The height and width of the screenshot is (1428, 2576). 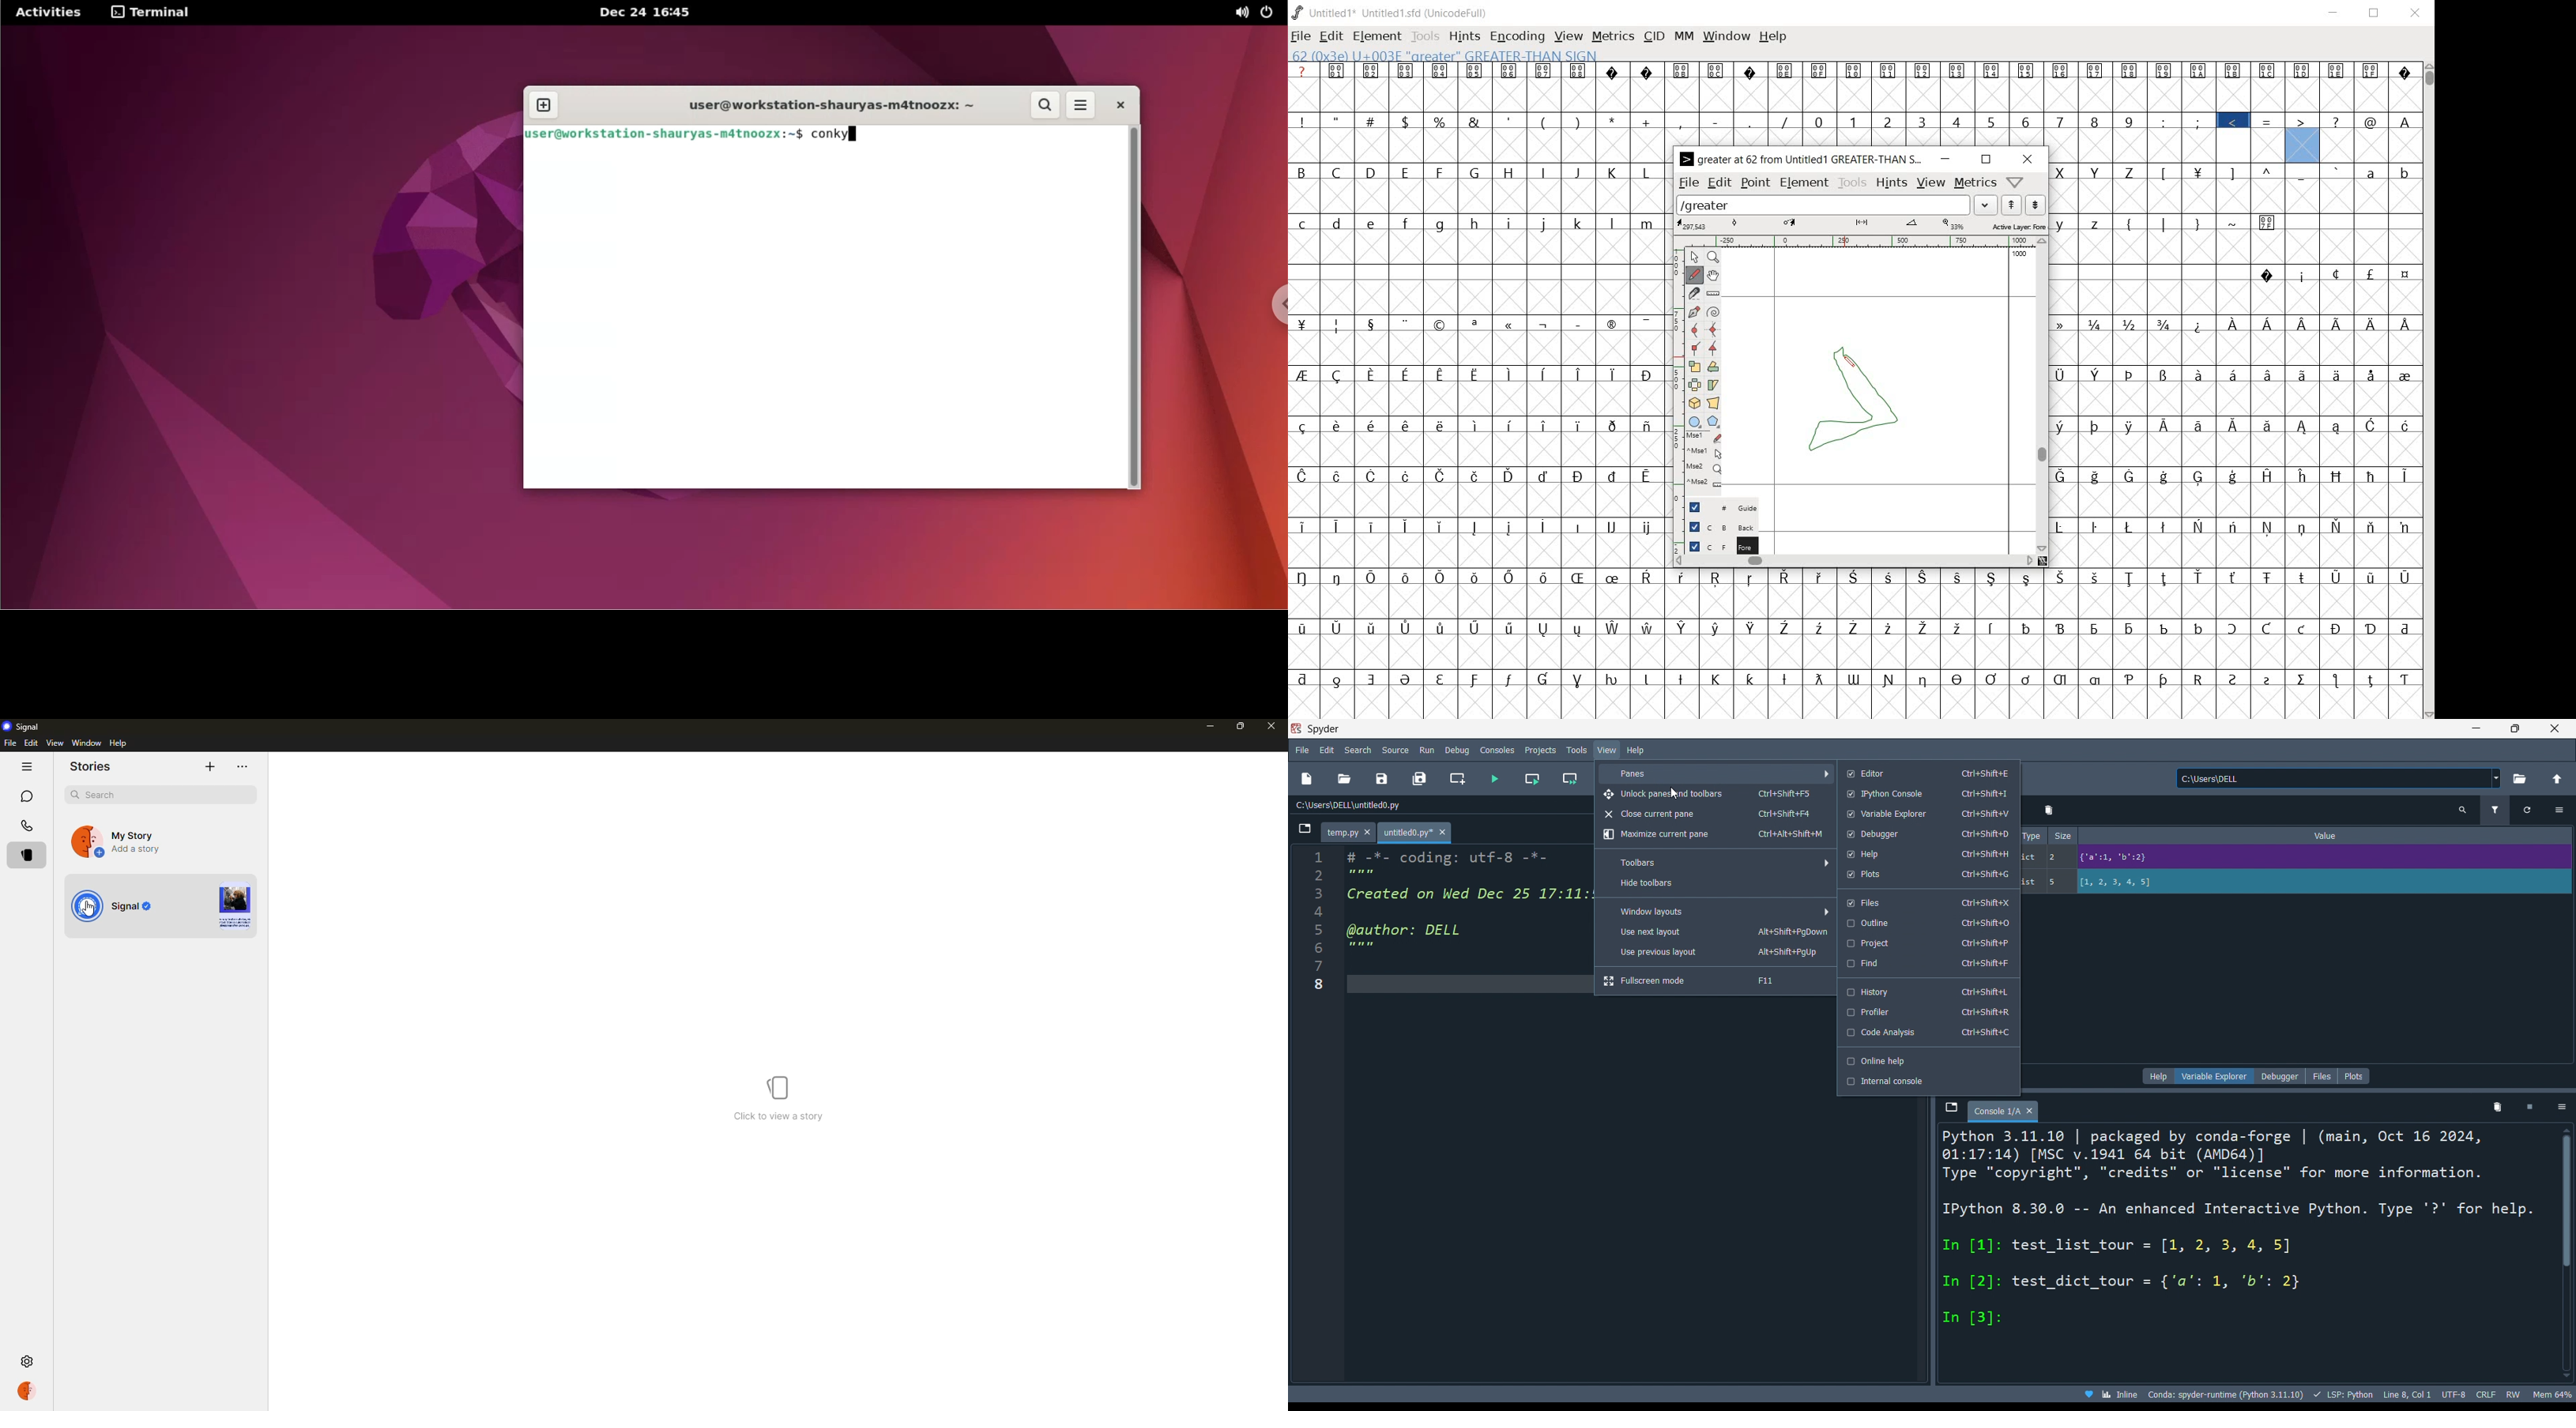 I want to click on > GREATER AT 62 FROM UNTITLED, so click(x=1801, y=159).